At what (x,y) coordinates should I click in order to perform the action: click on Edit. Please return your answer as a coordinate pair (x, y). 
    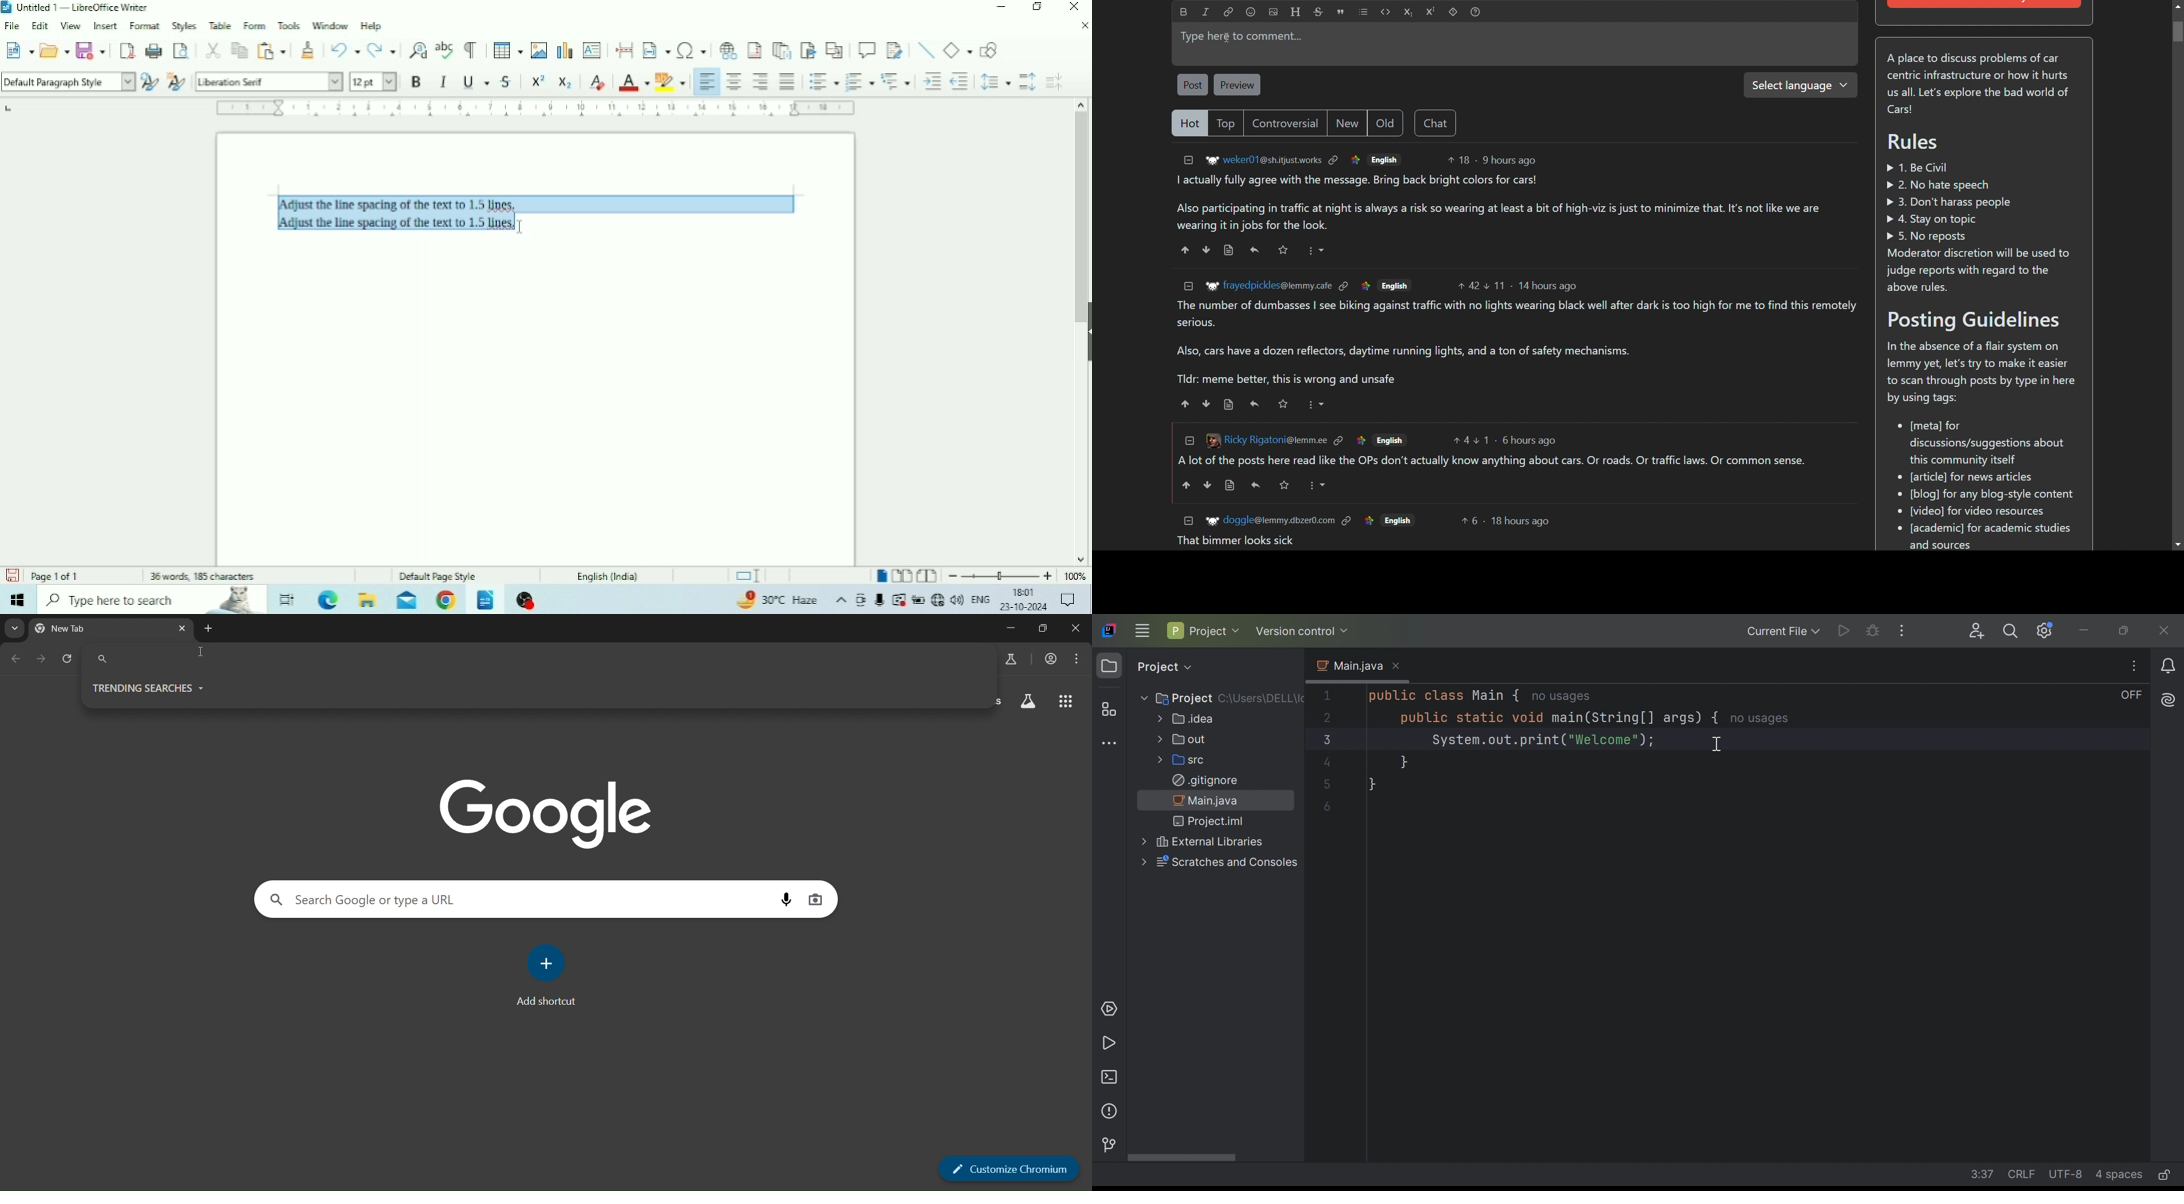
    Looking at the image, I should click on (40, 26).